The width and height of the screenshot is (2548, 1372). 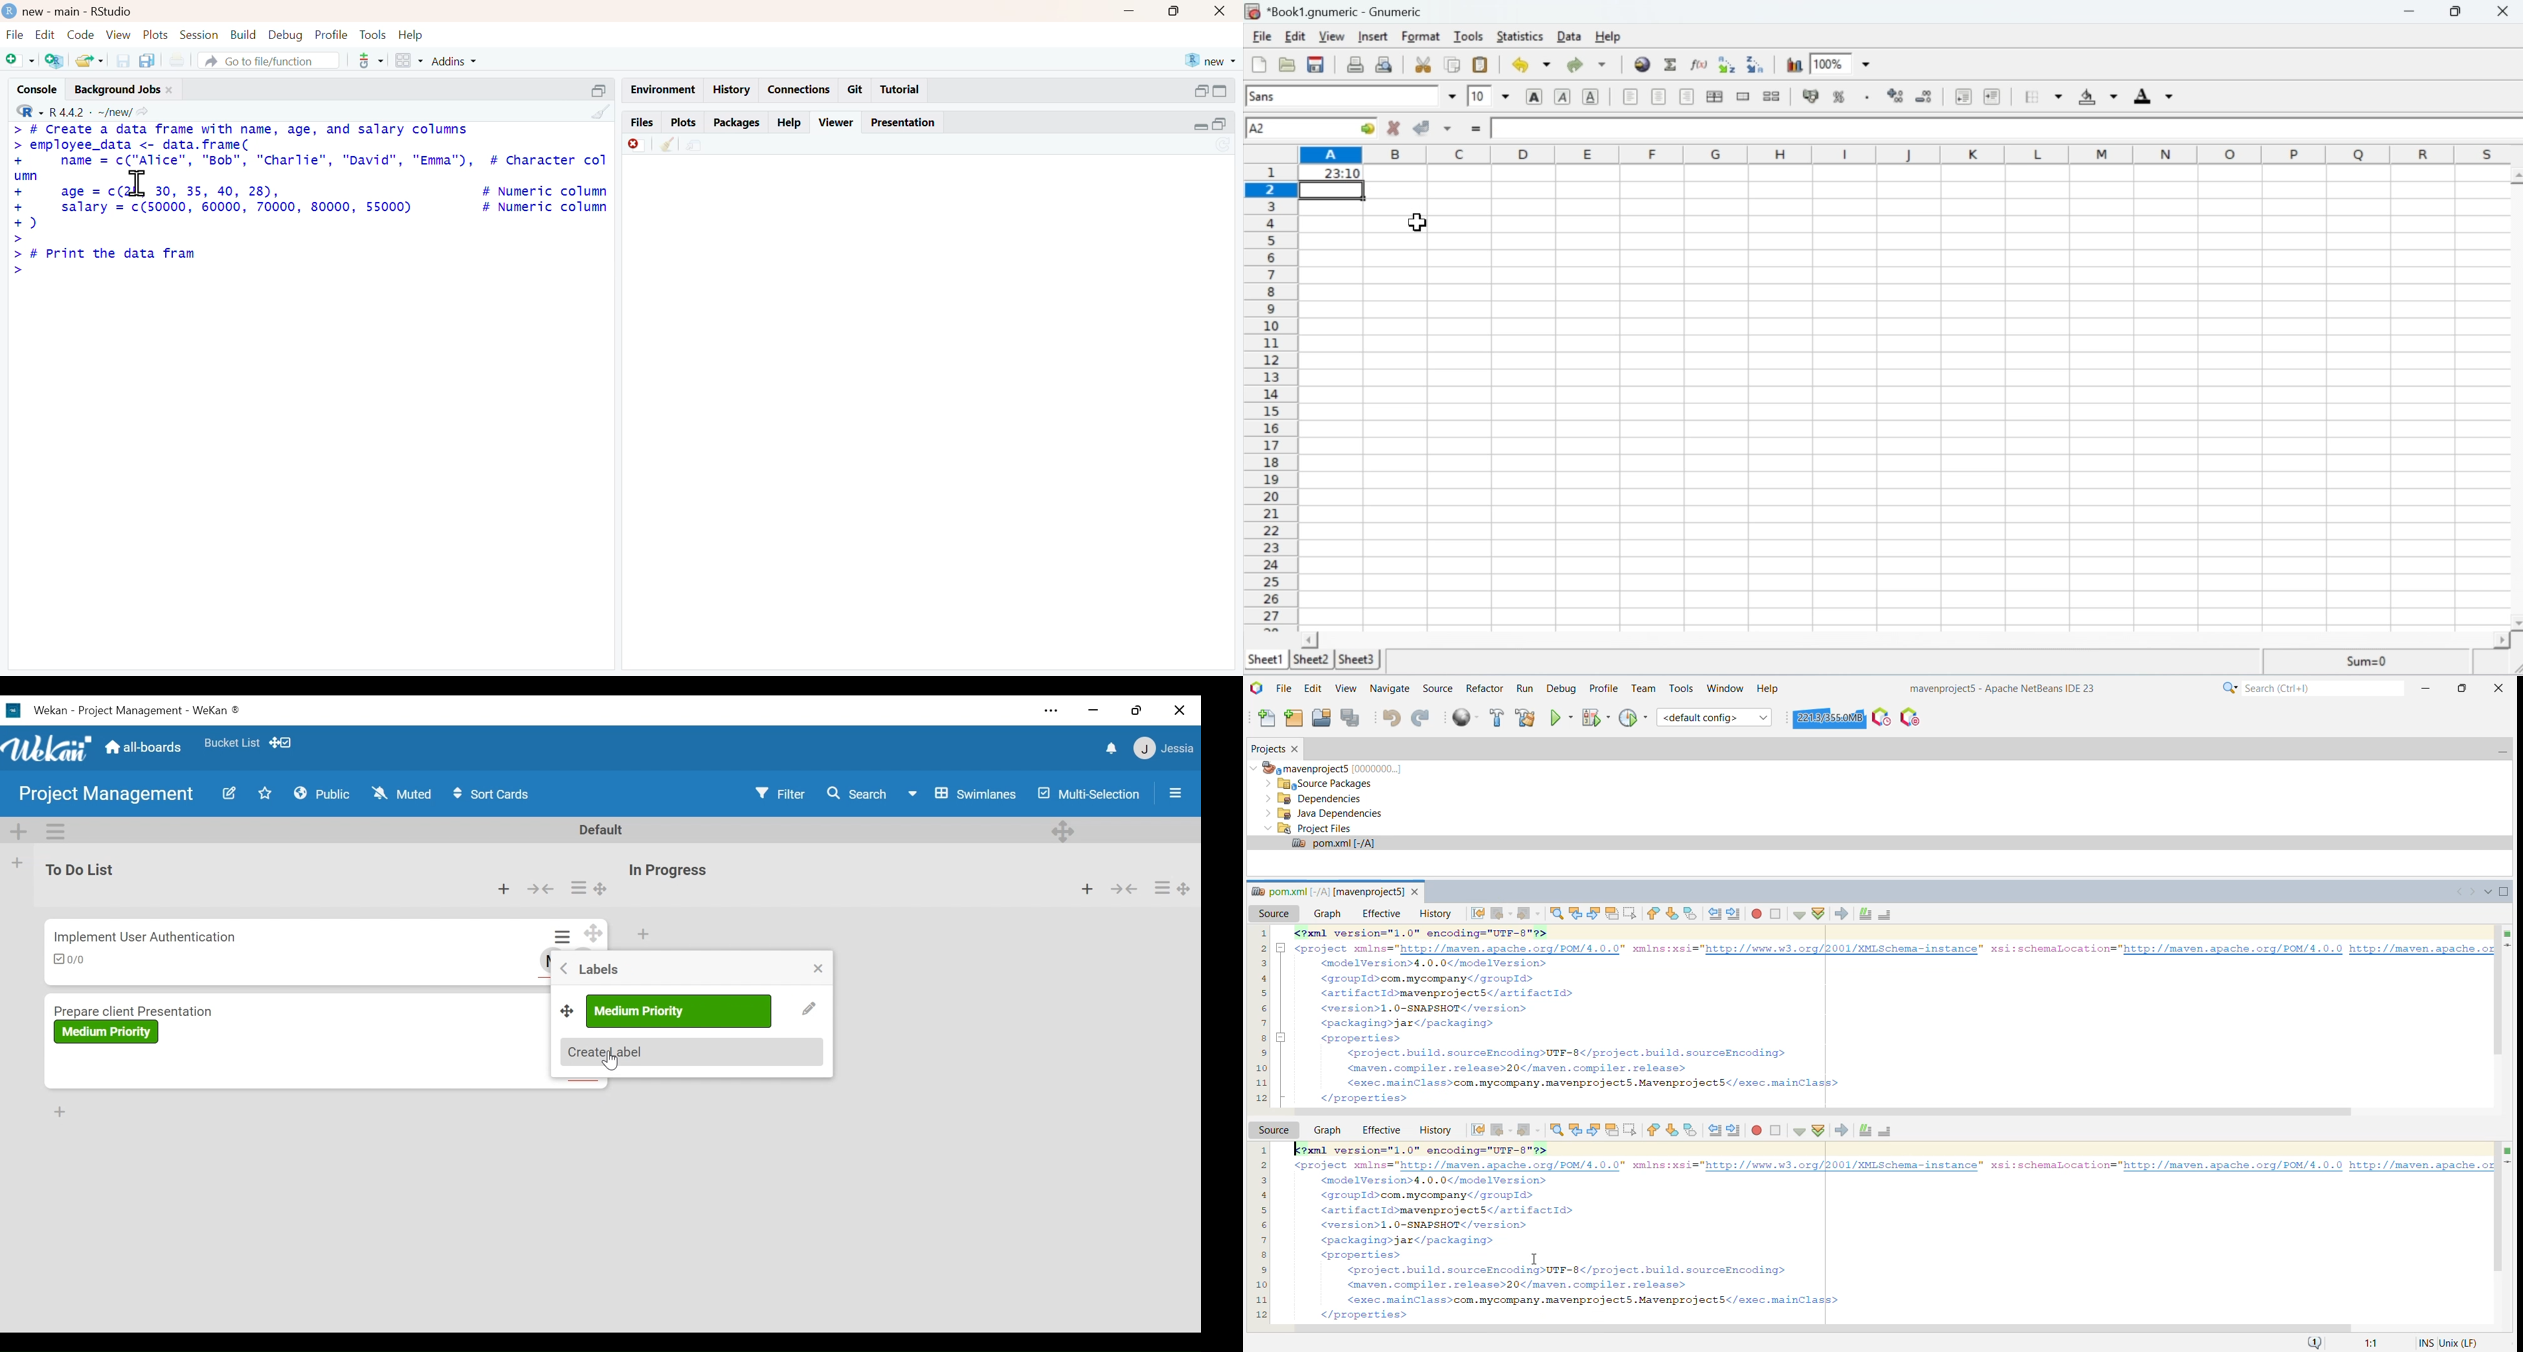 What do you see at coordinates (30, 91) in the screenshot?
I see `Console` at bounding box center [30, 91].